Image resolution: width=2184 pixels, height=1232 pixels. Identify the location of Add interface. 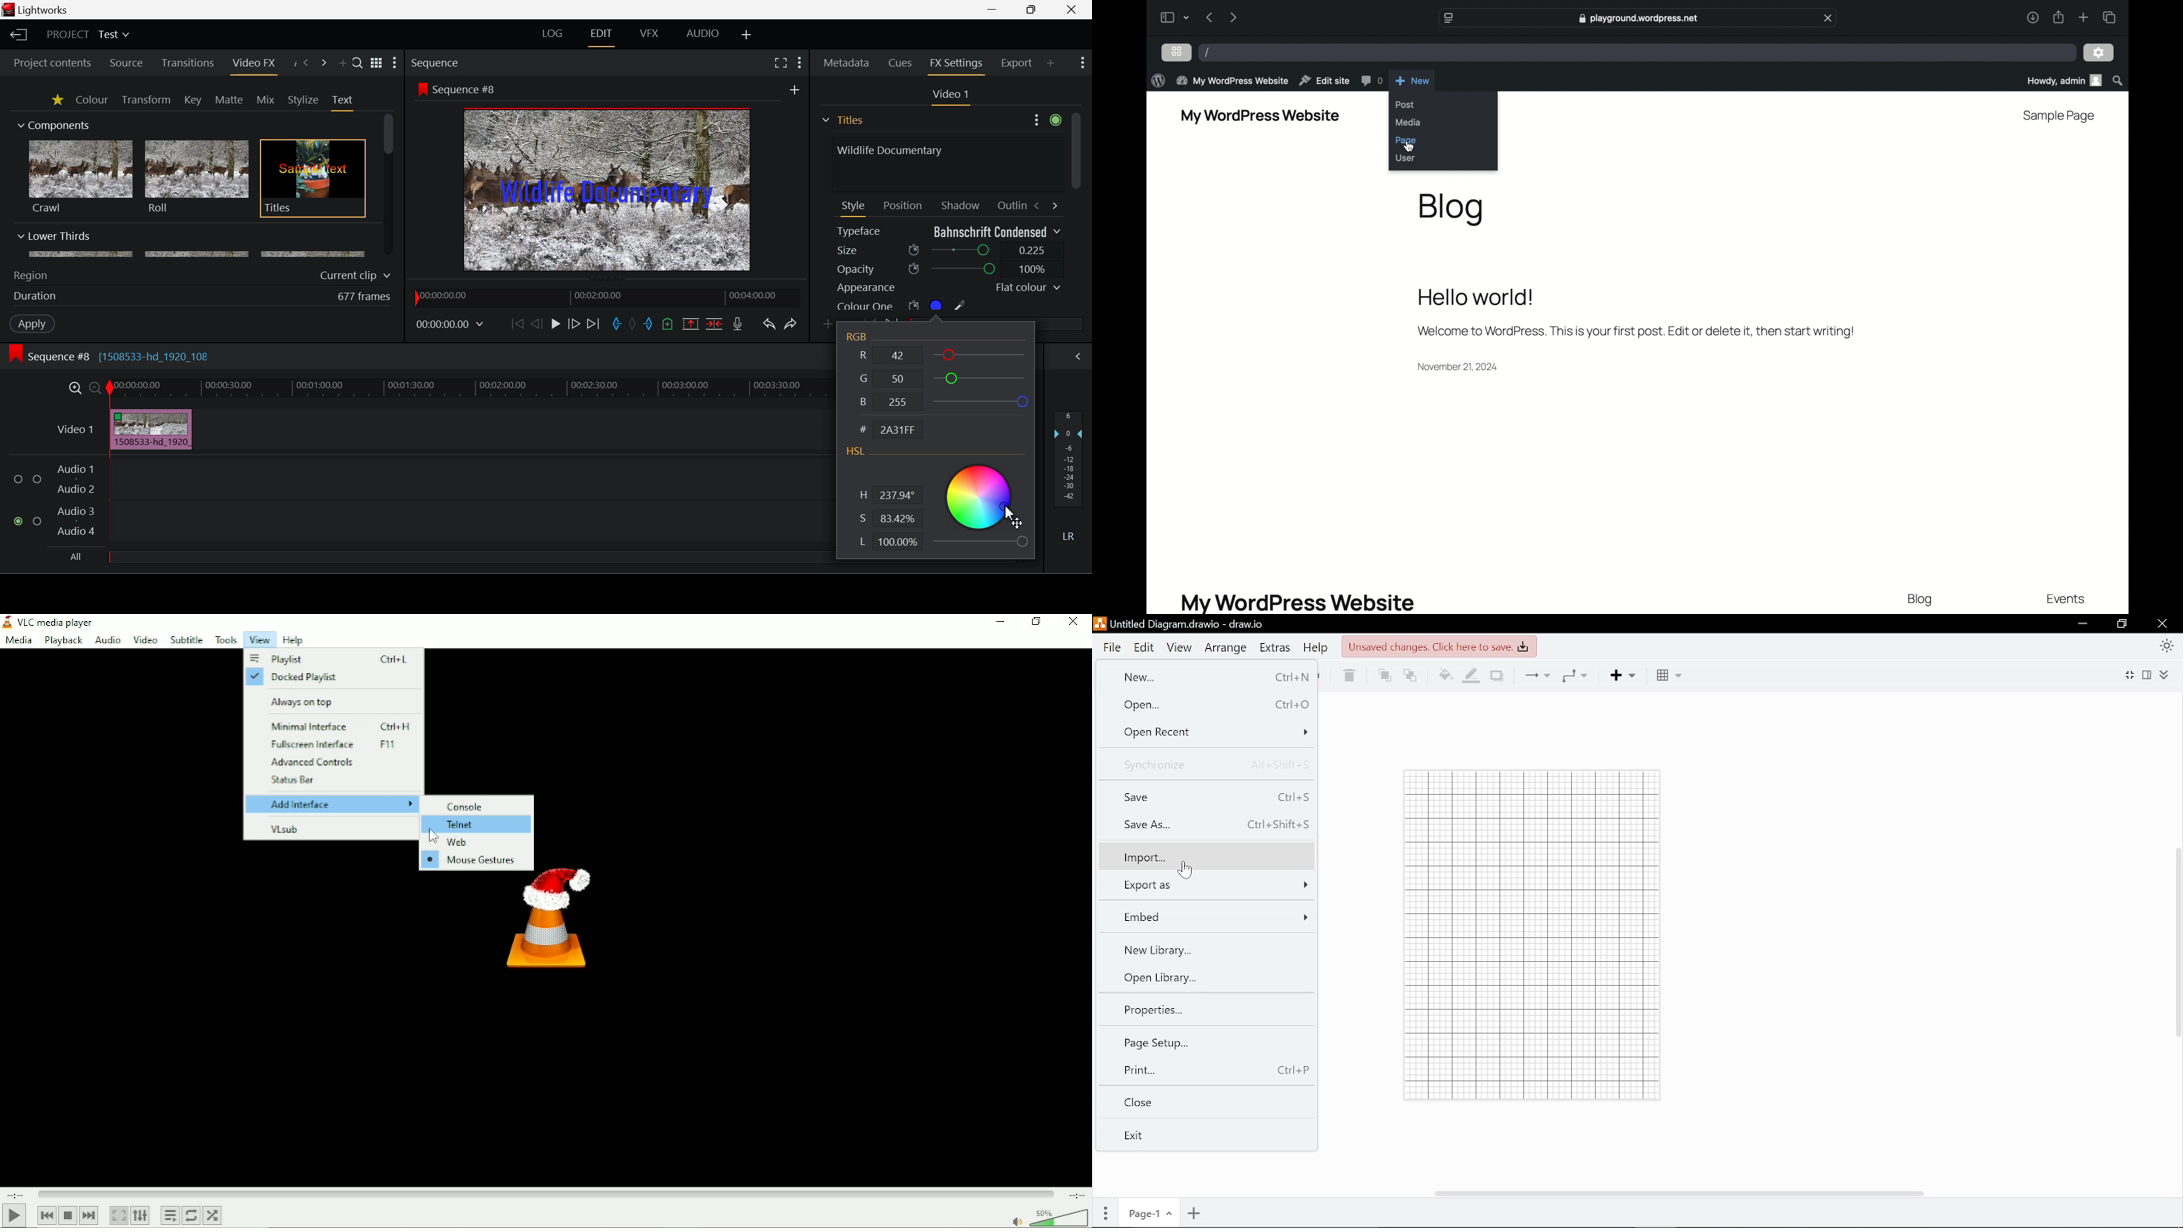
(333, 804).